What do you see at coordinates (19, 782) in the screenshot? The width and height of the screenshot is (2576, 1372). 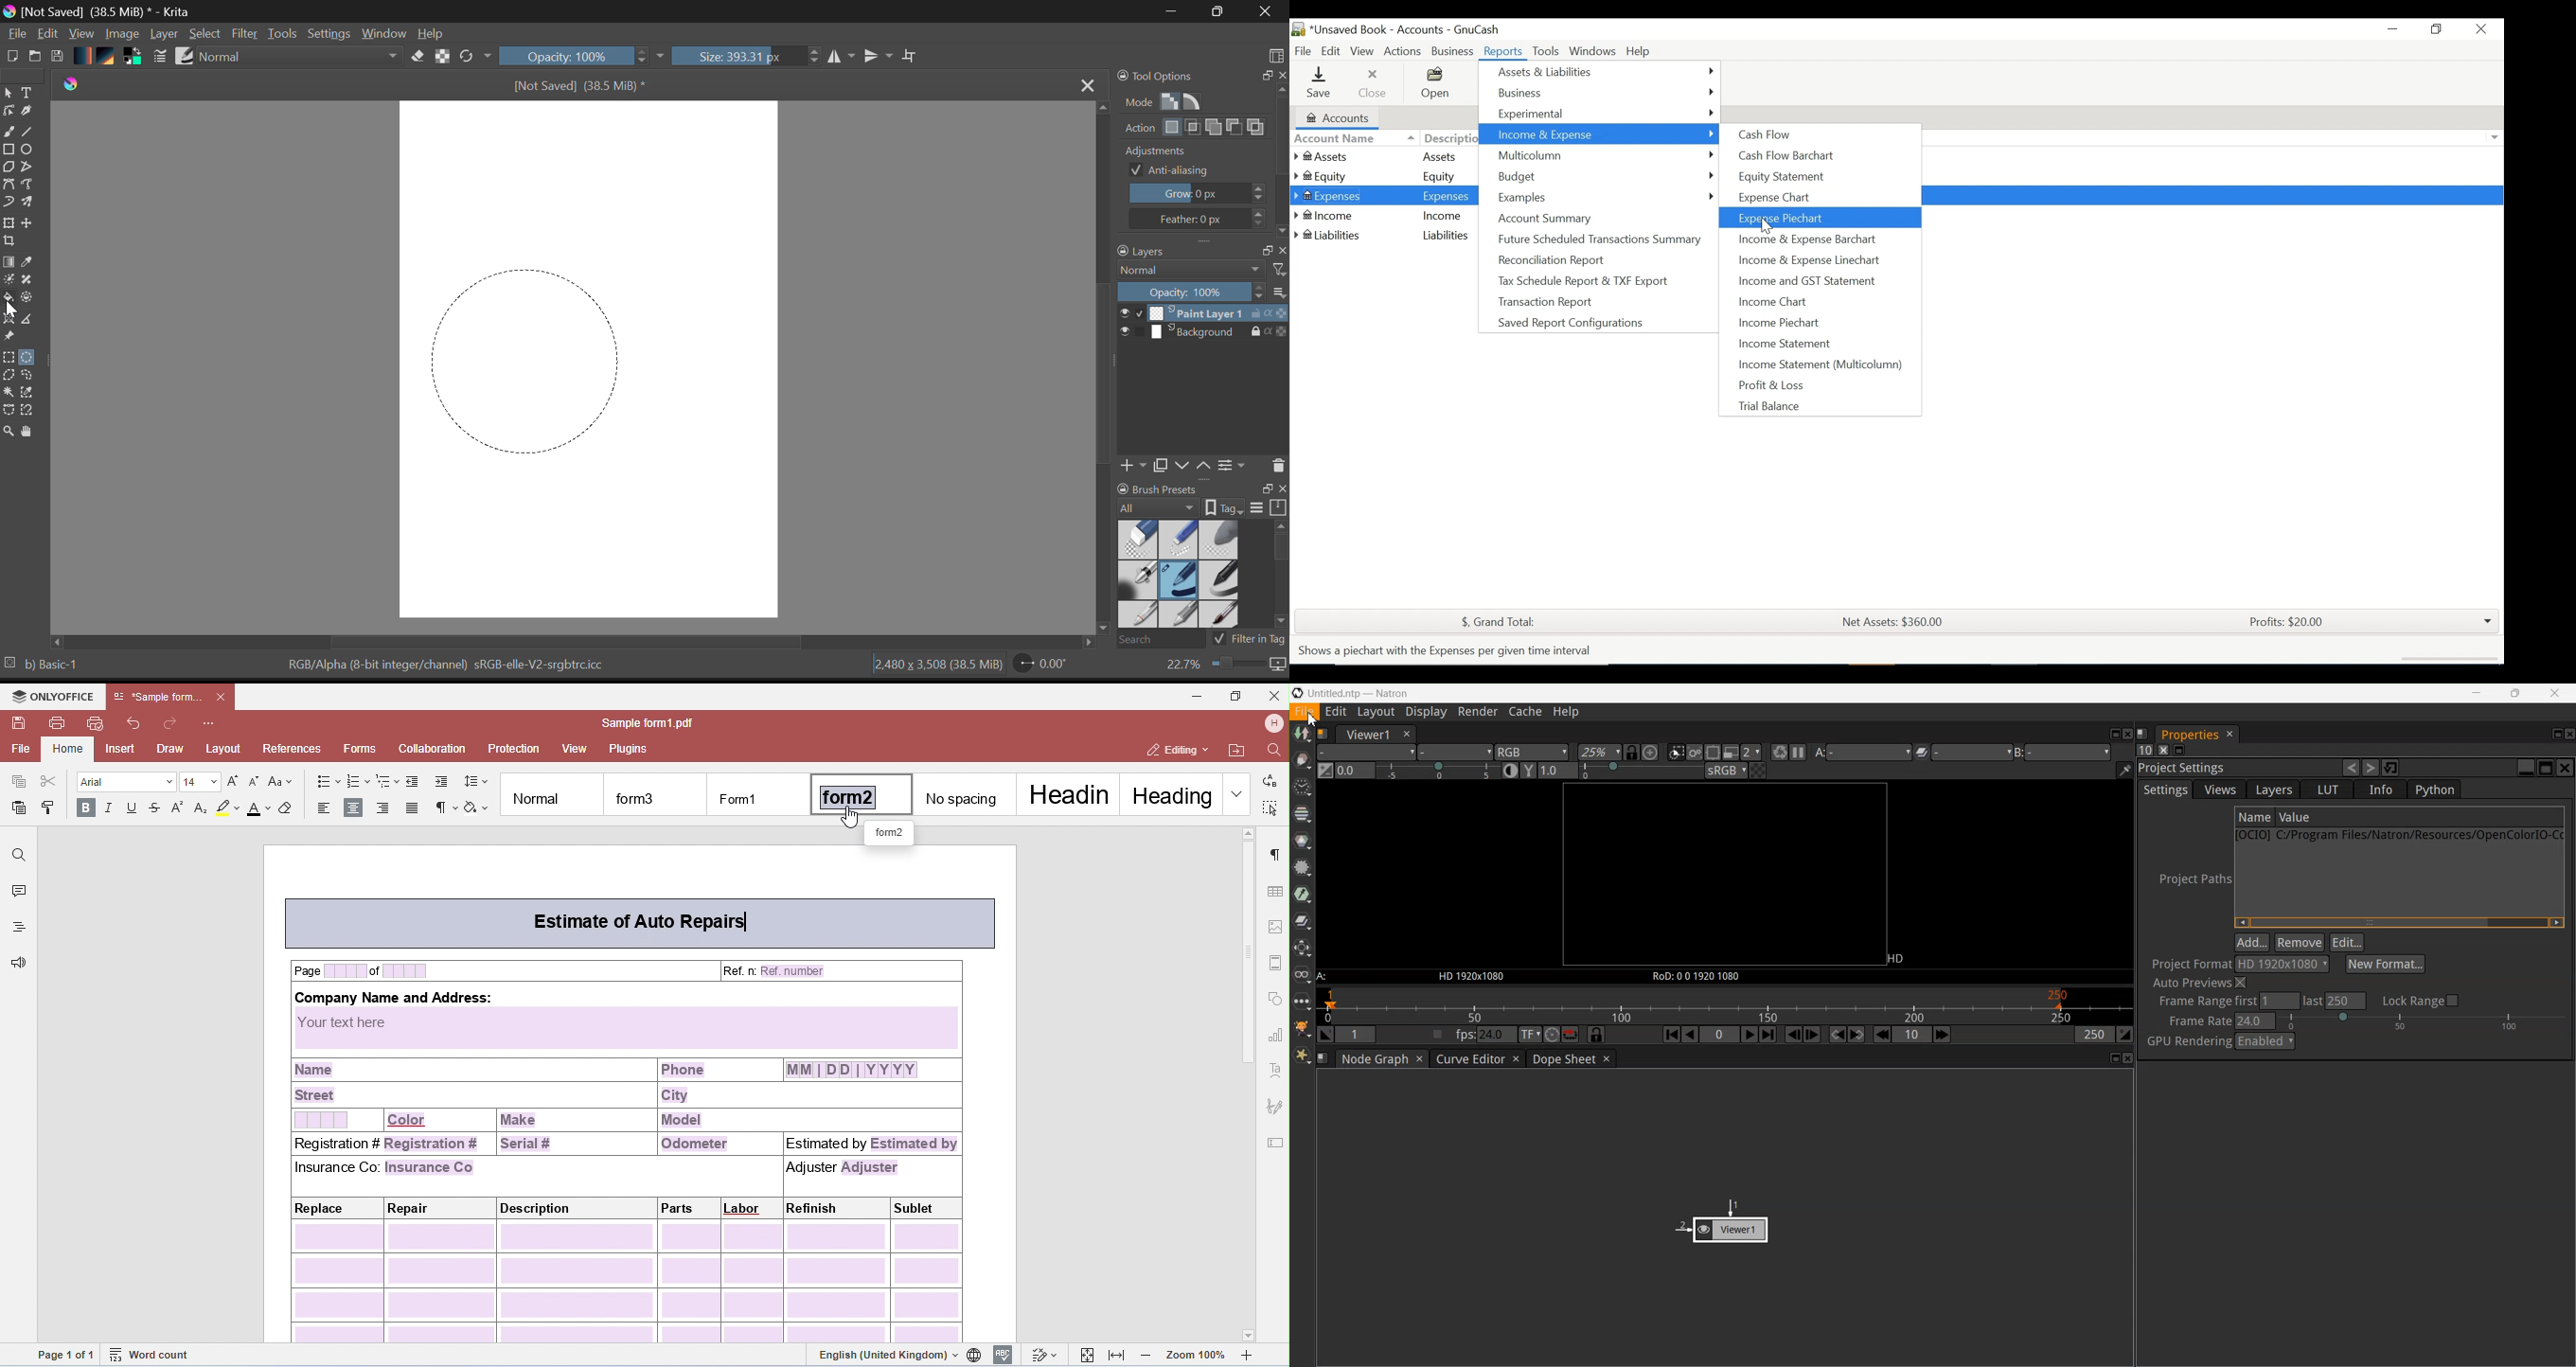 I see `copy` at bounding box center [19, 782].